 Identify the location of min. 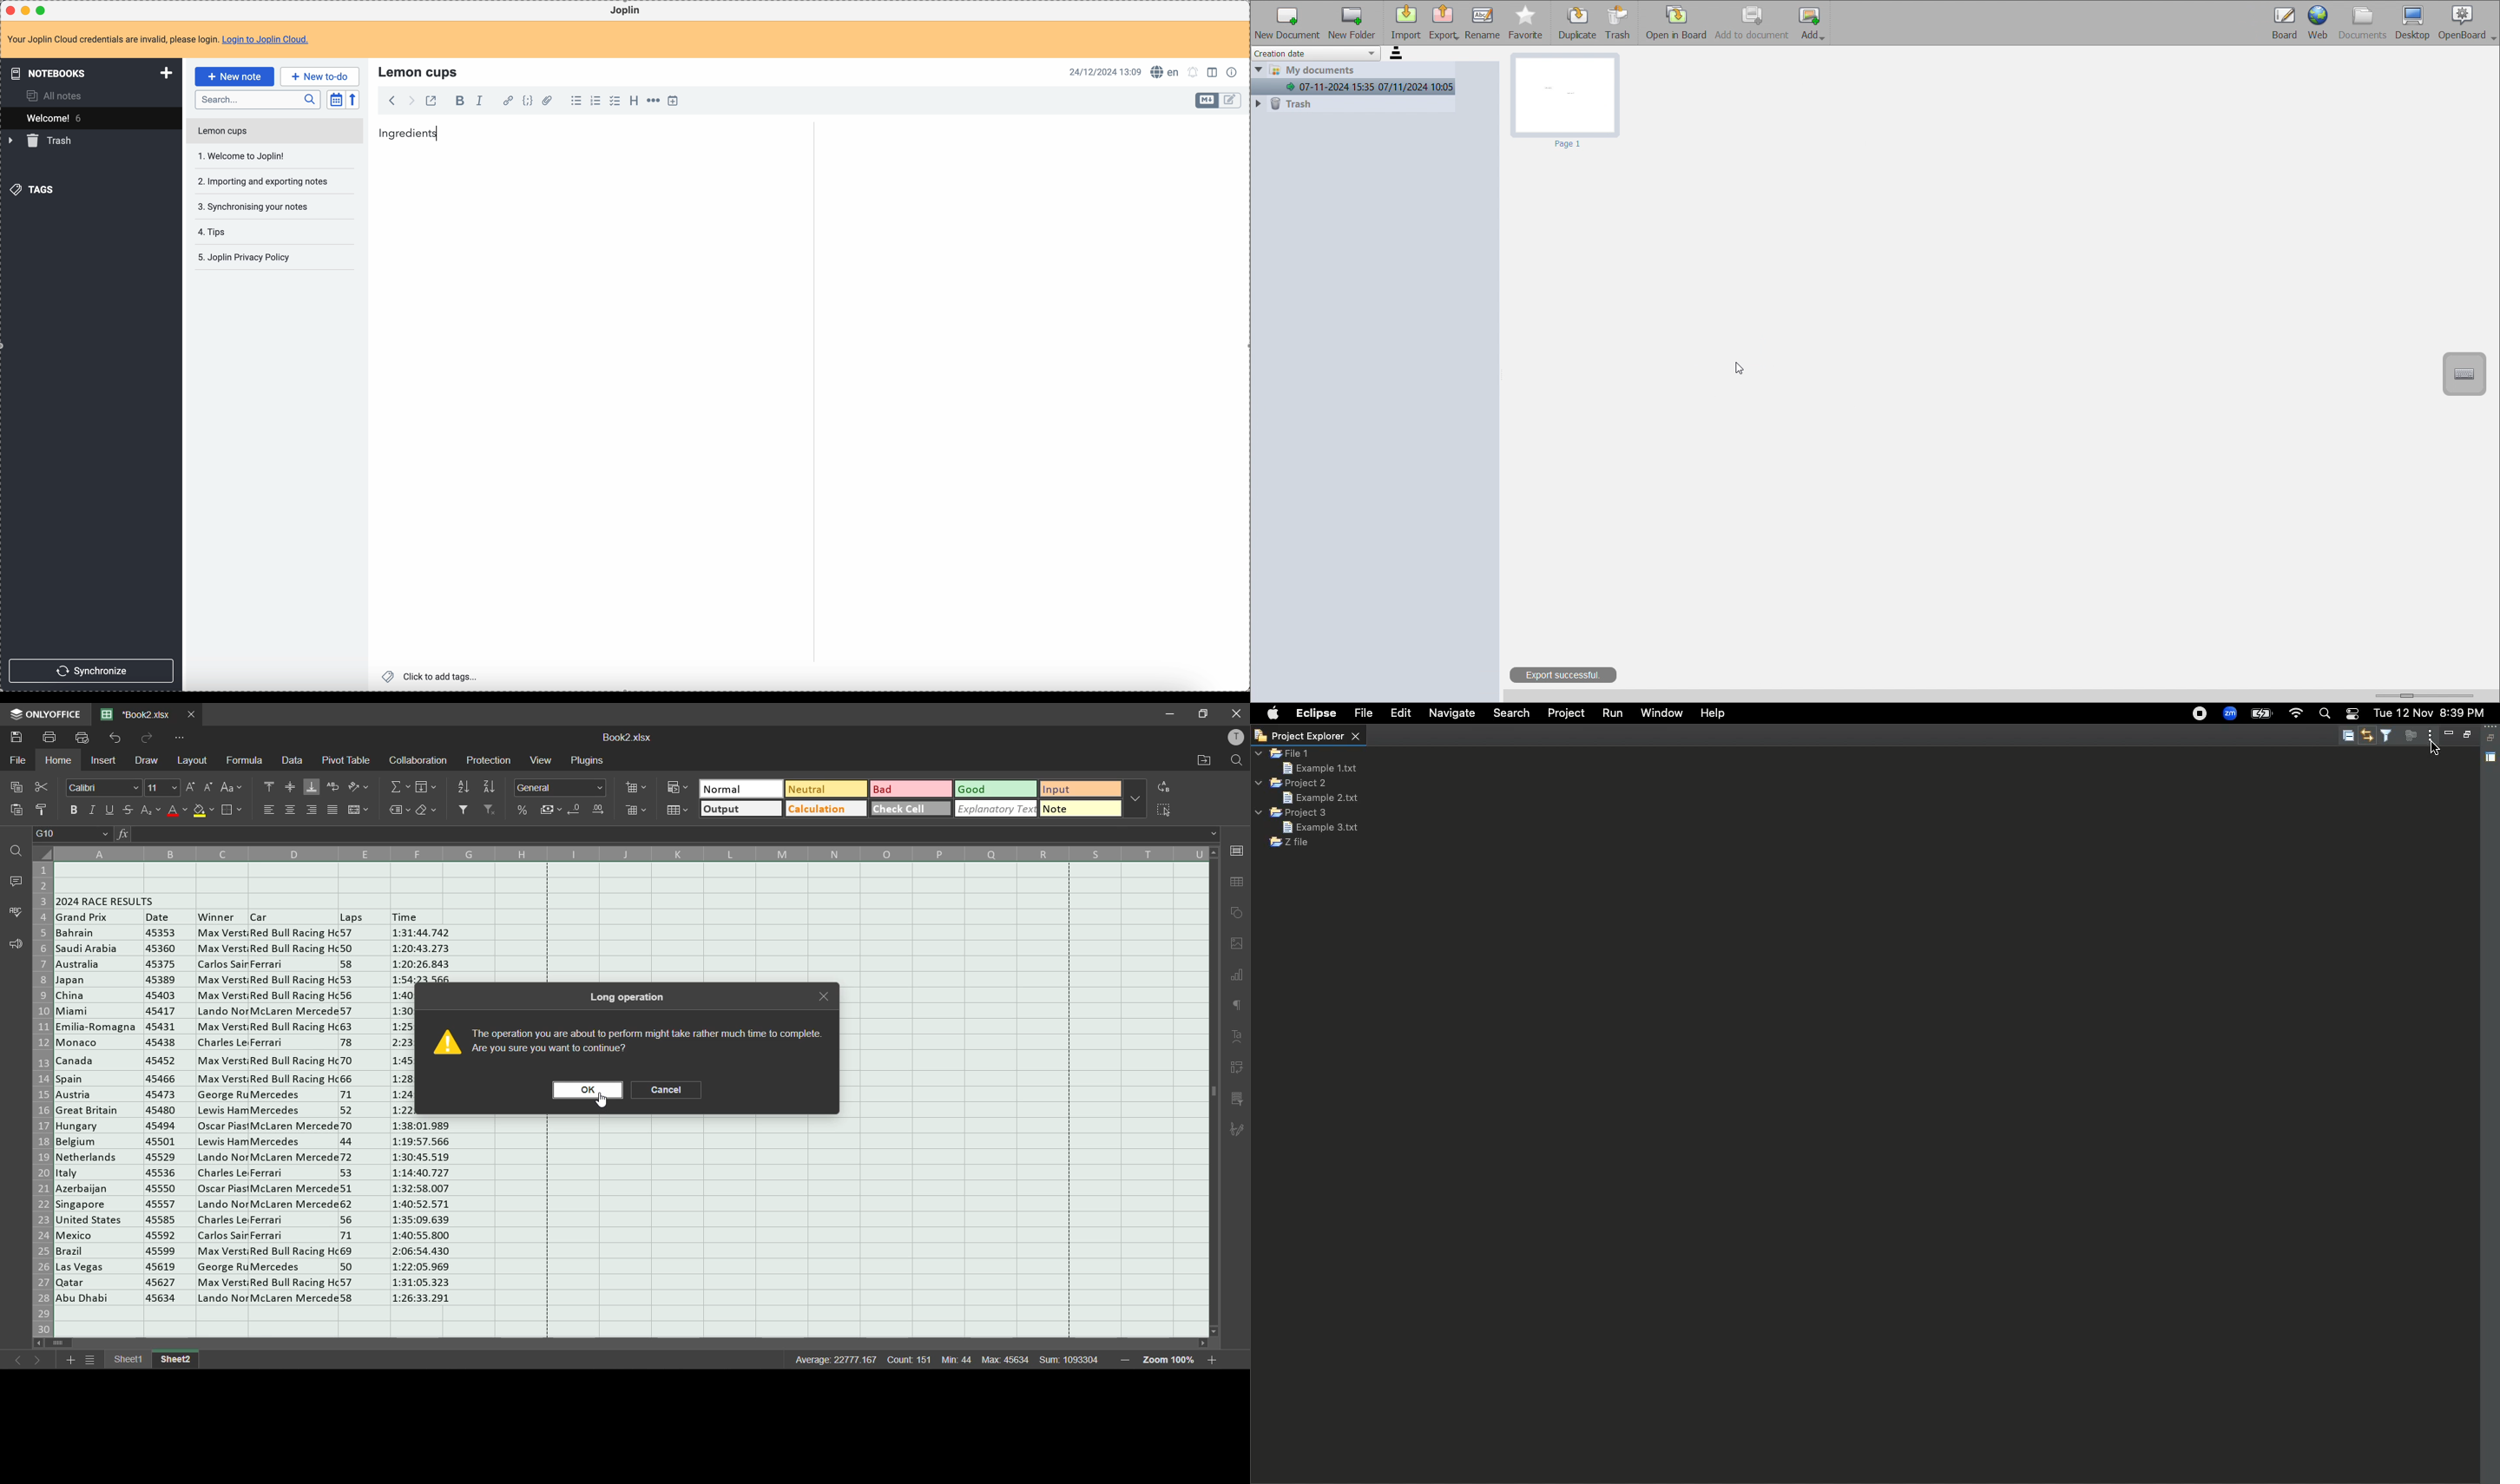
(958, 1360).